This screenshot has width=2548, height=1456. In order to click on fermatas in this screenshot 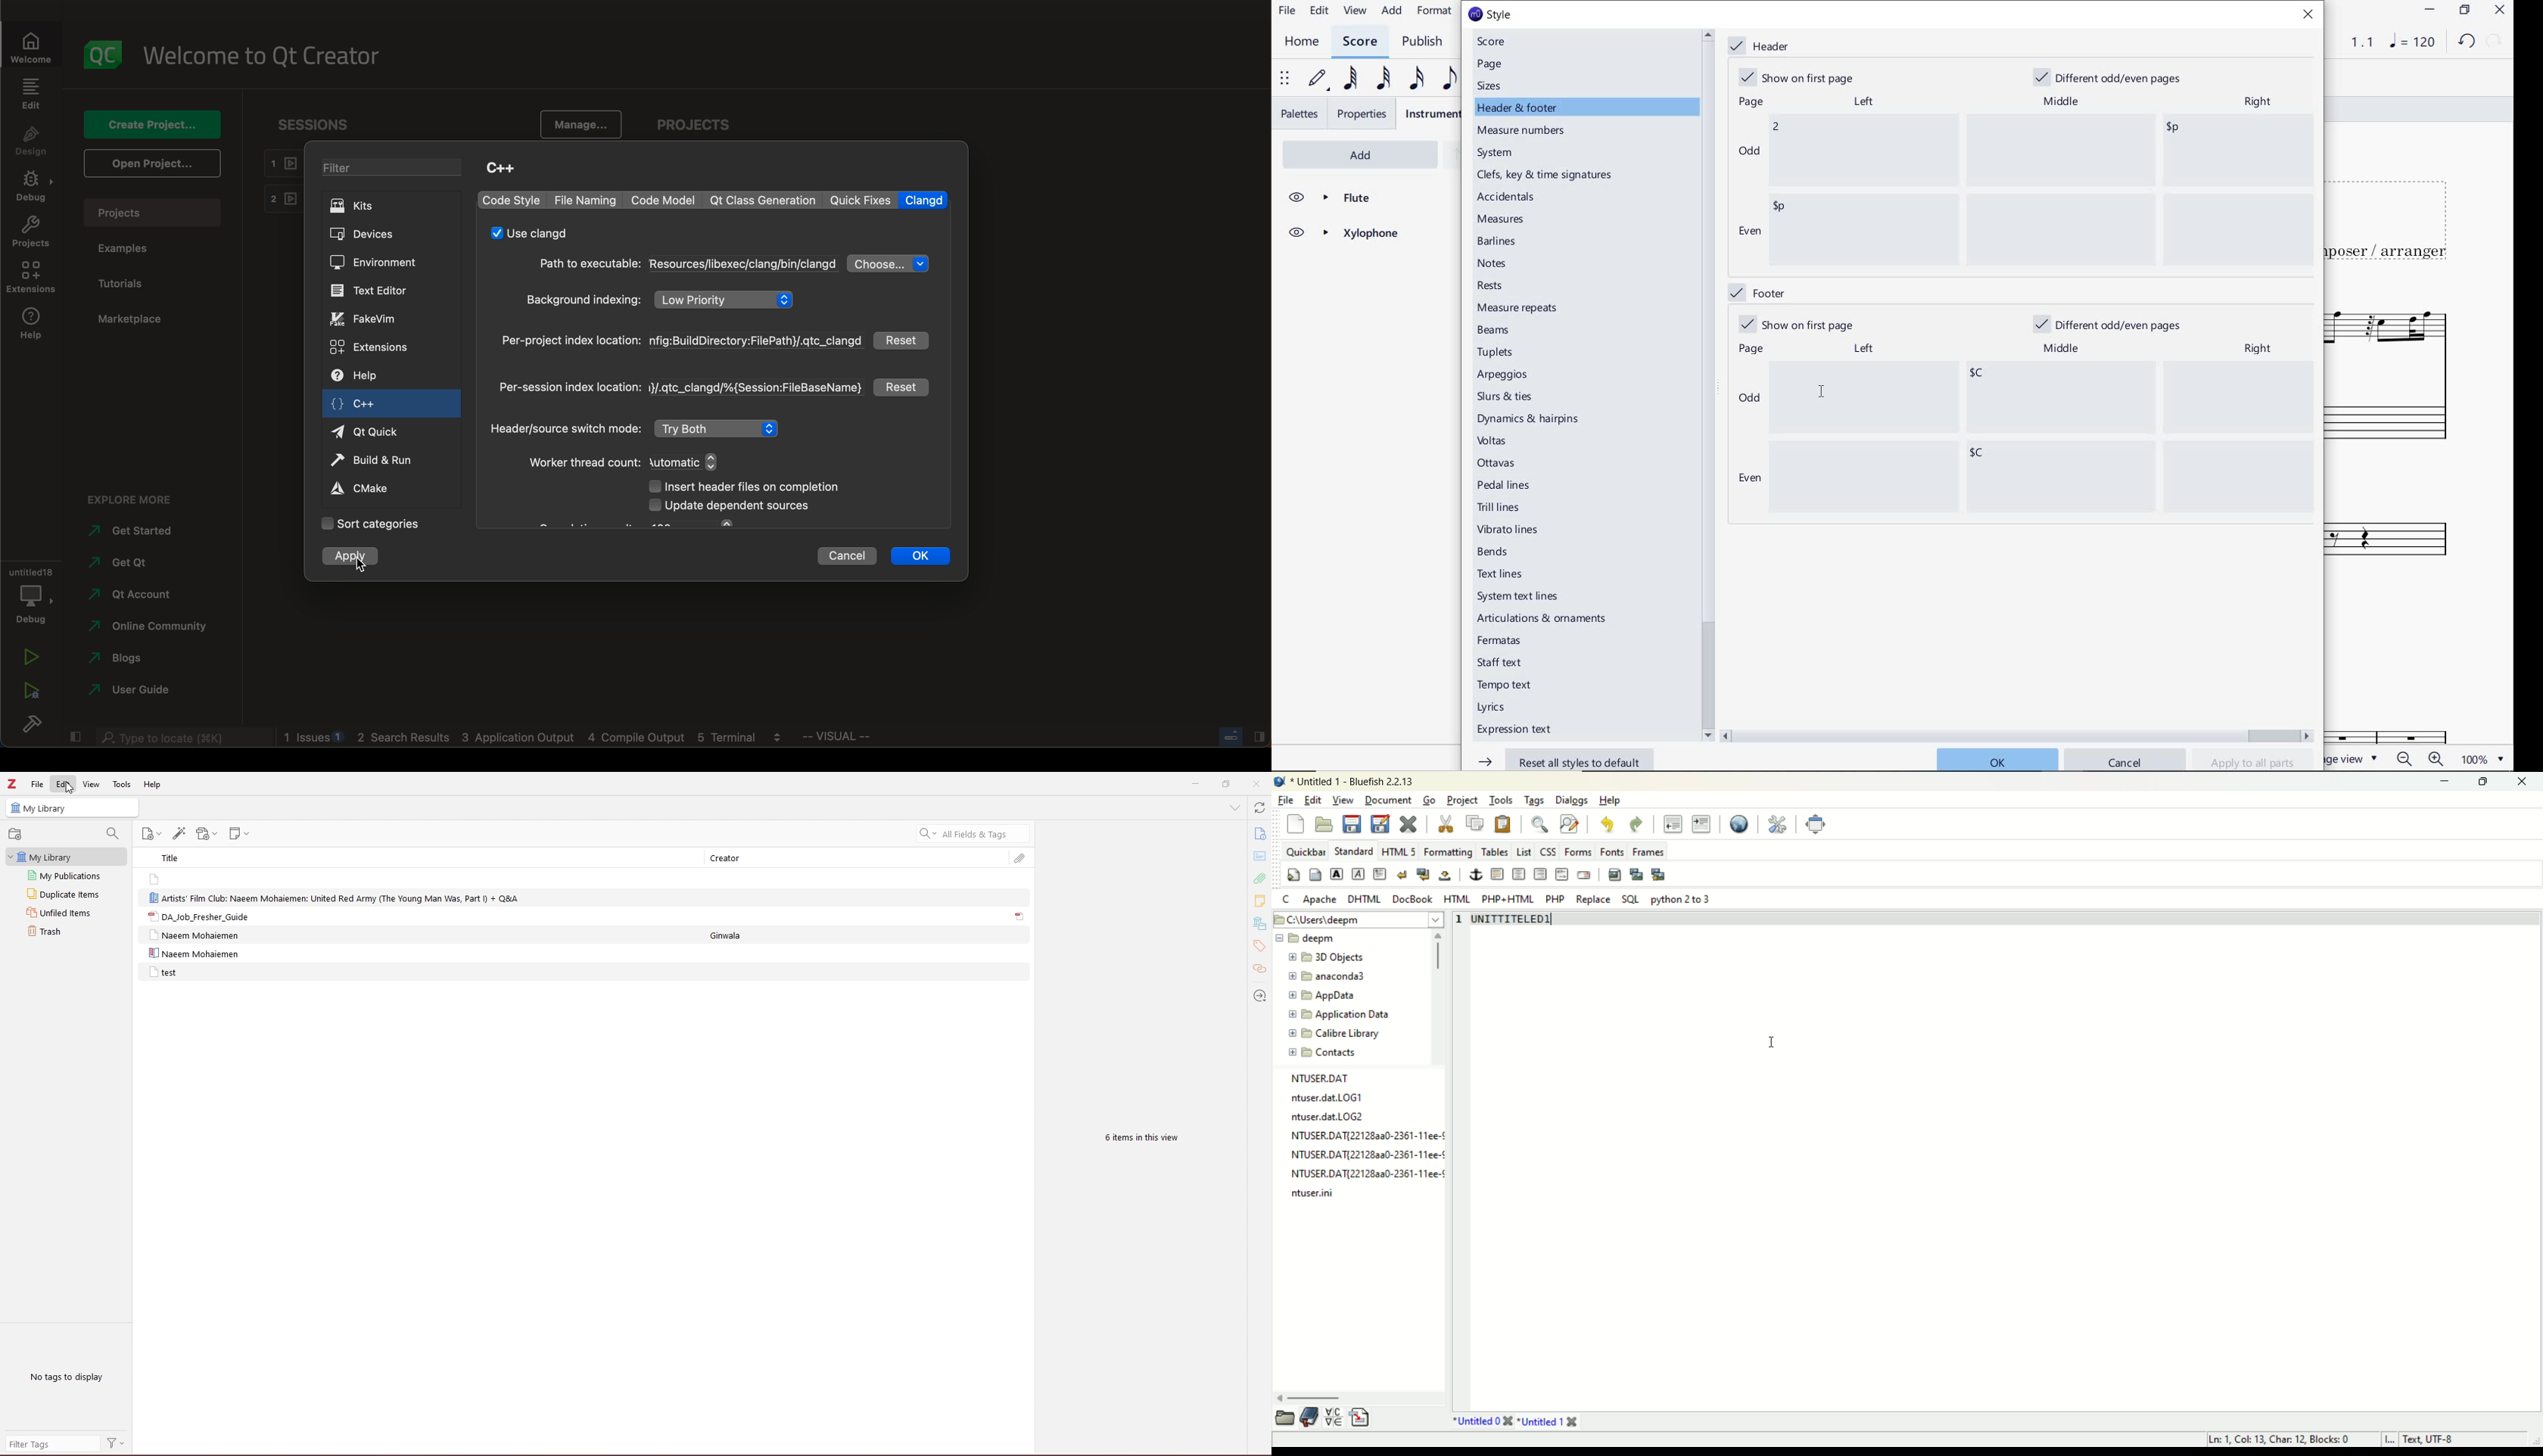, I will do `click(1498, 641)`.